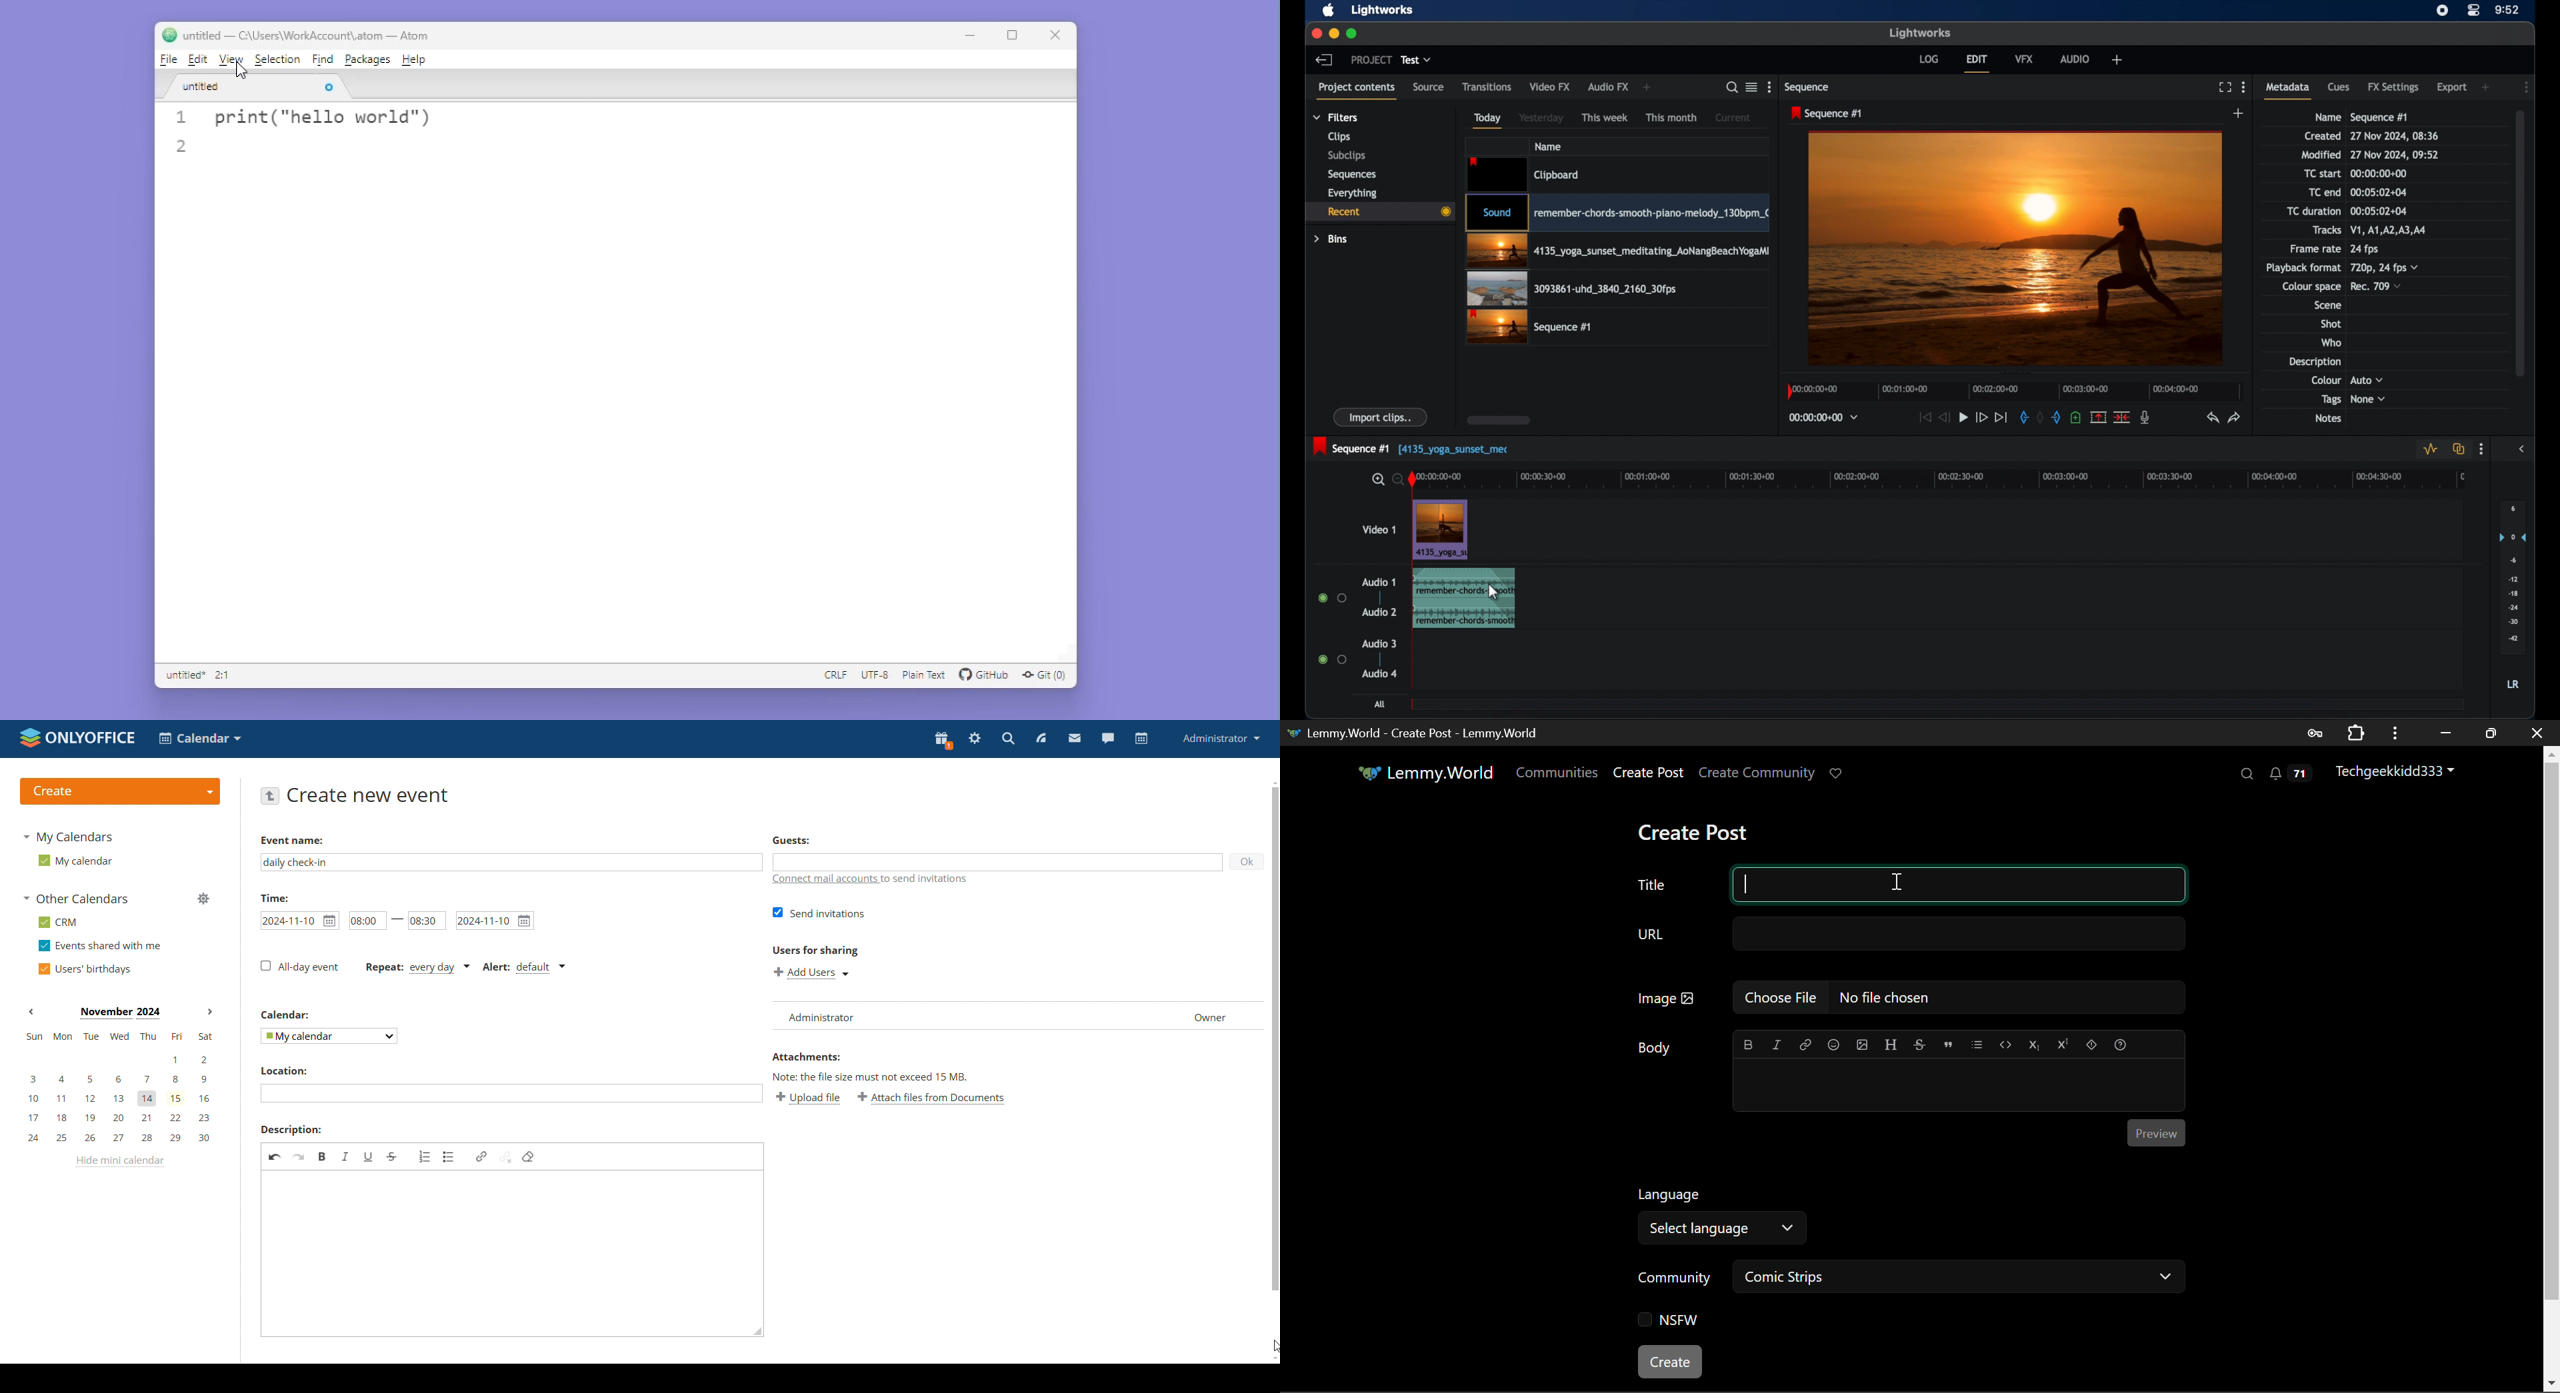 This screenshot has height=1400, width=2576. What do you see at coordinates (2443, 10) in the screenshot?
I see `screen recorder icon` at bounding box center [2443, 10].